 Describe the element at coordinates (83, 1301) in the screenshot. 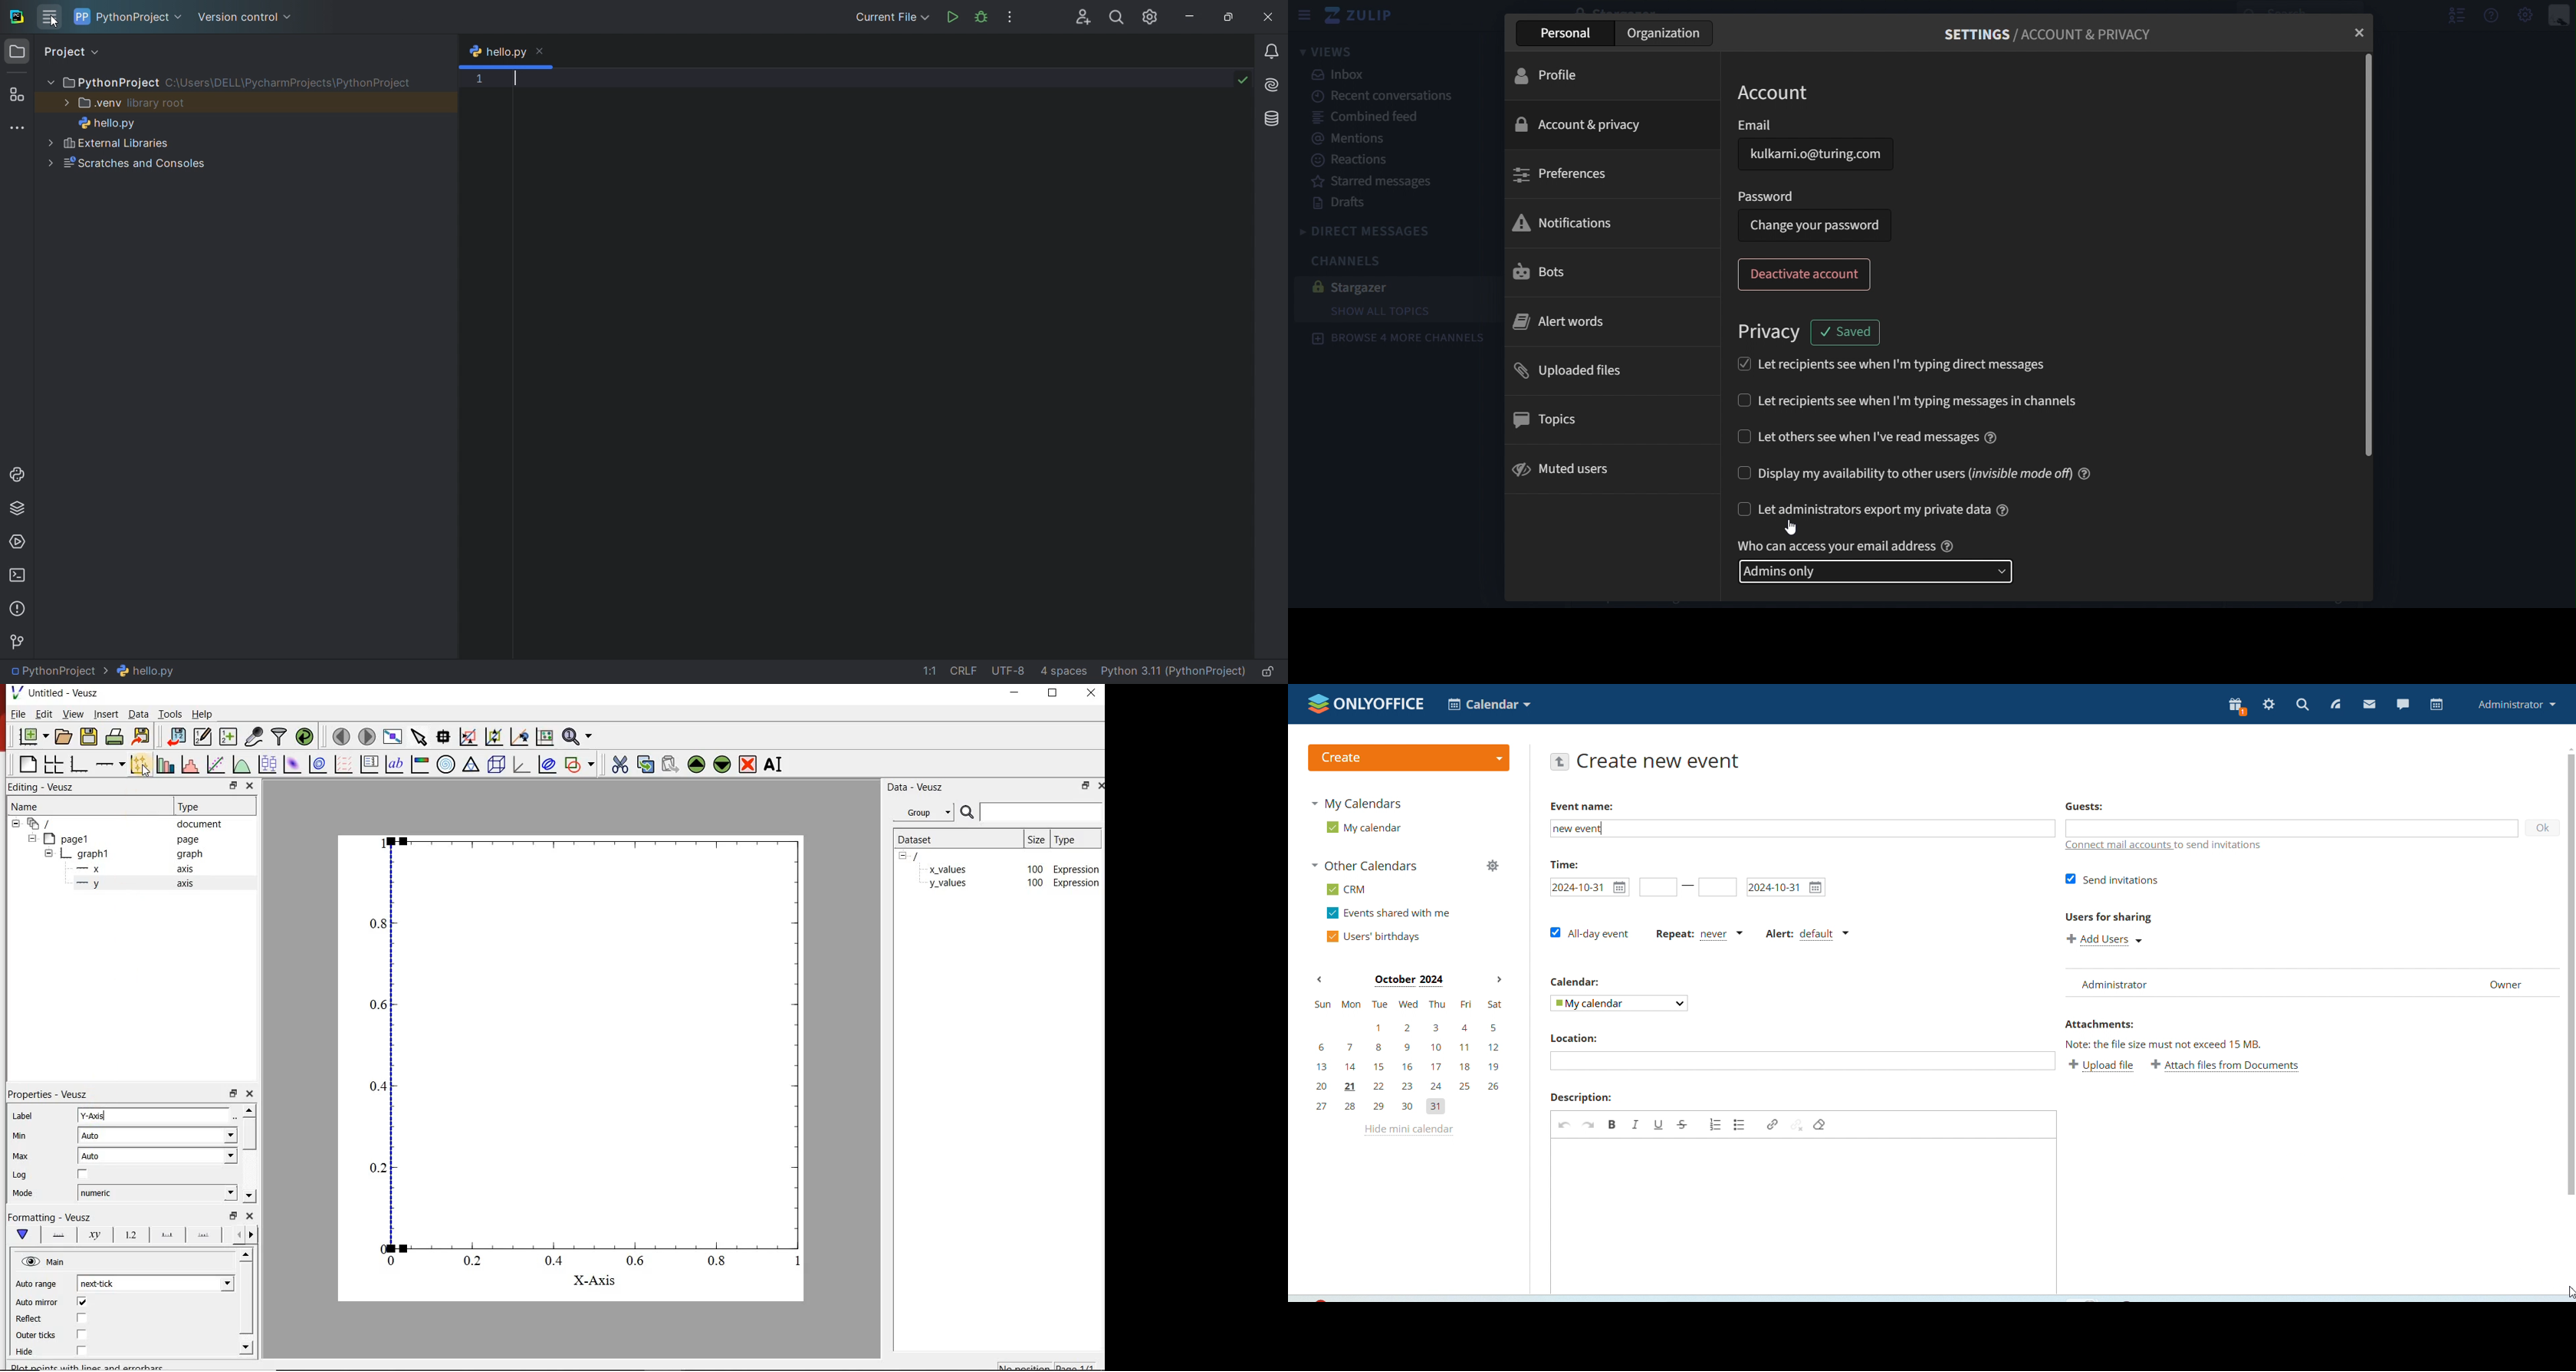

I see `checkbox` at that location.